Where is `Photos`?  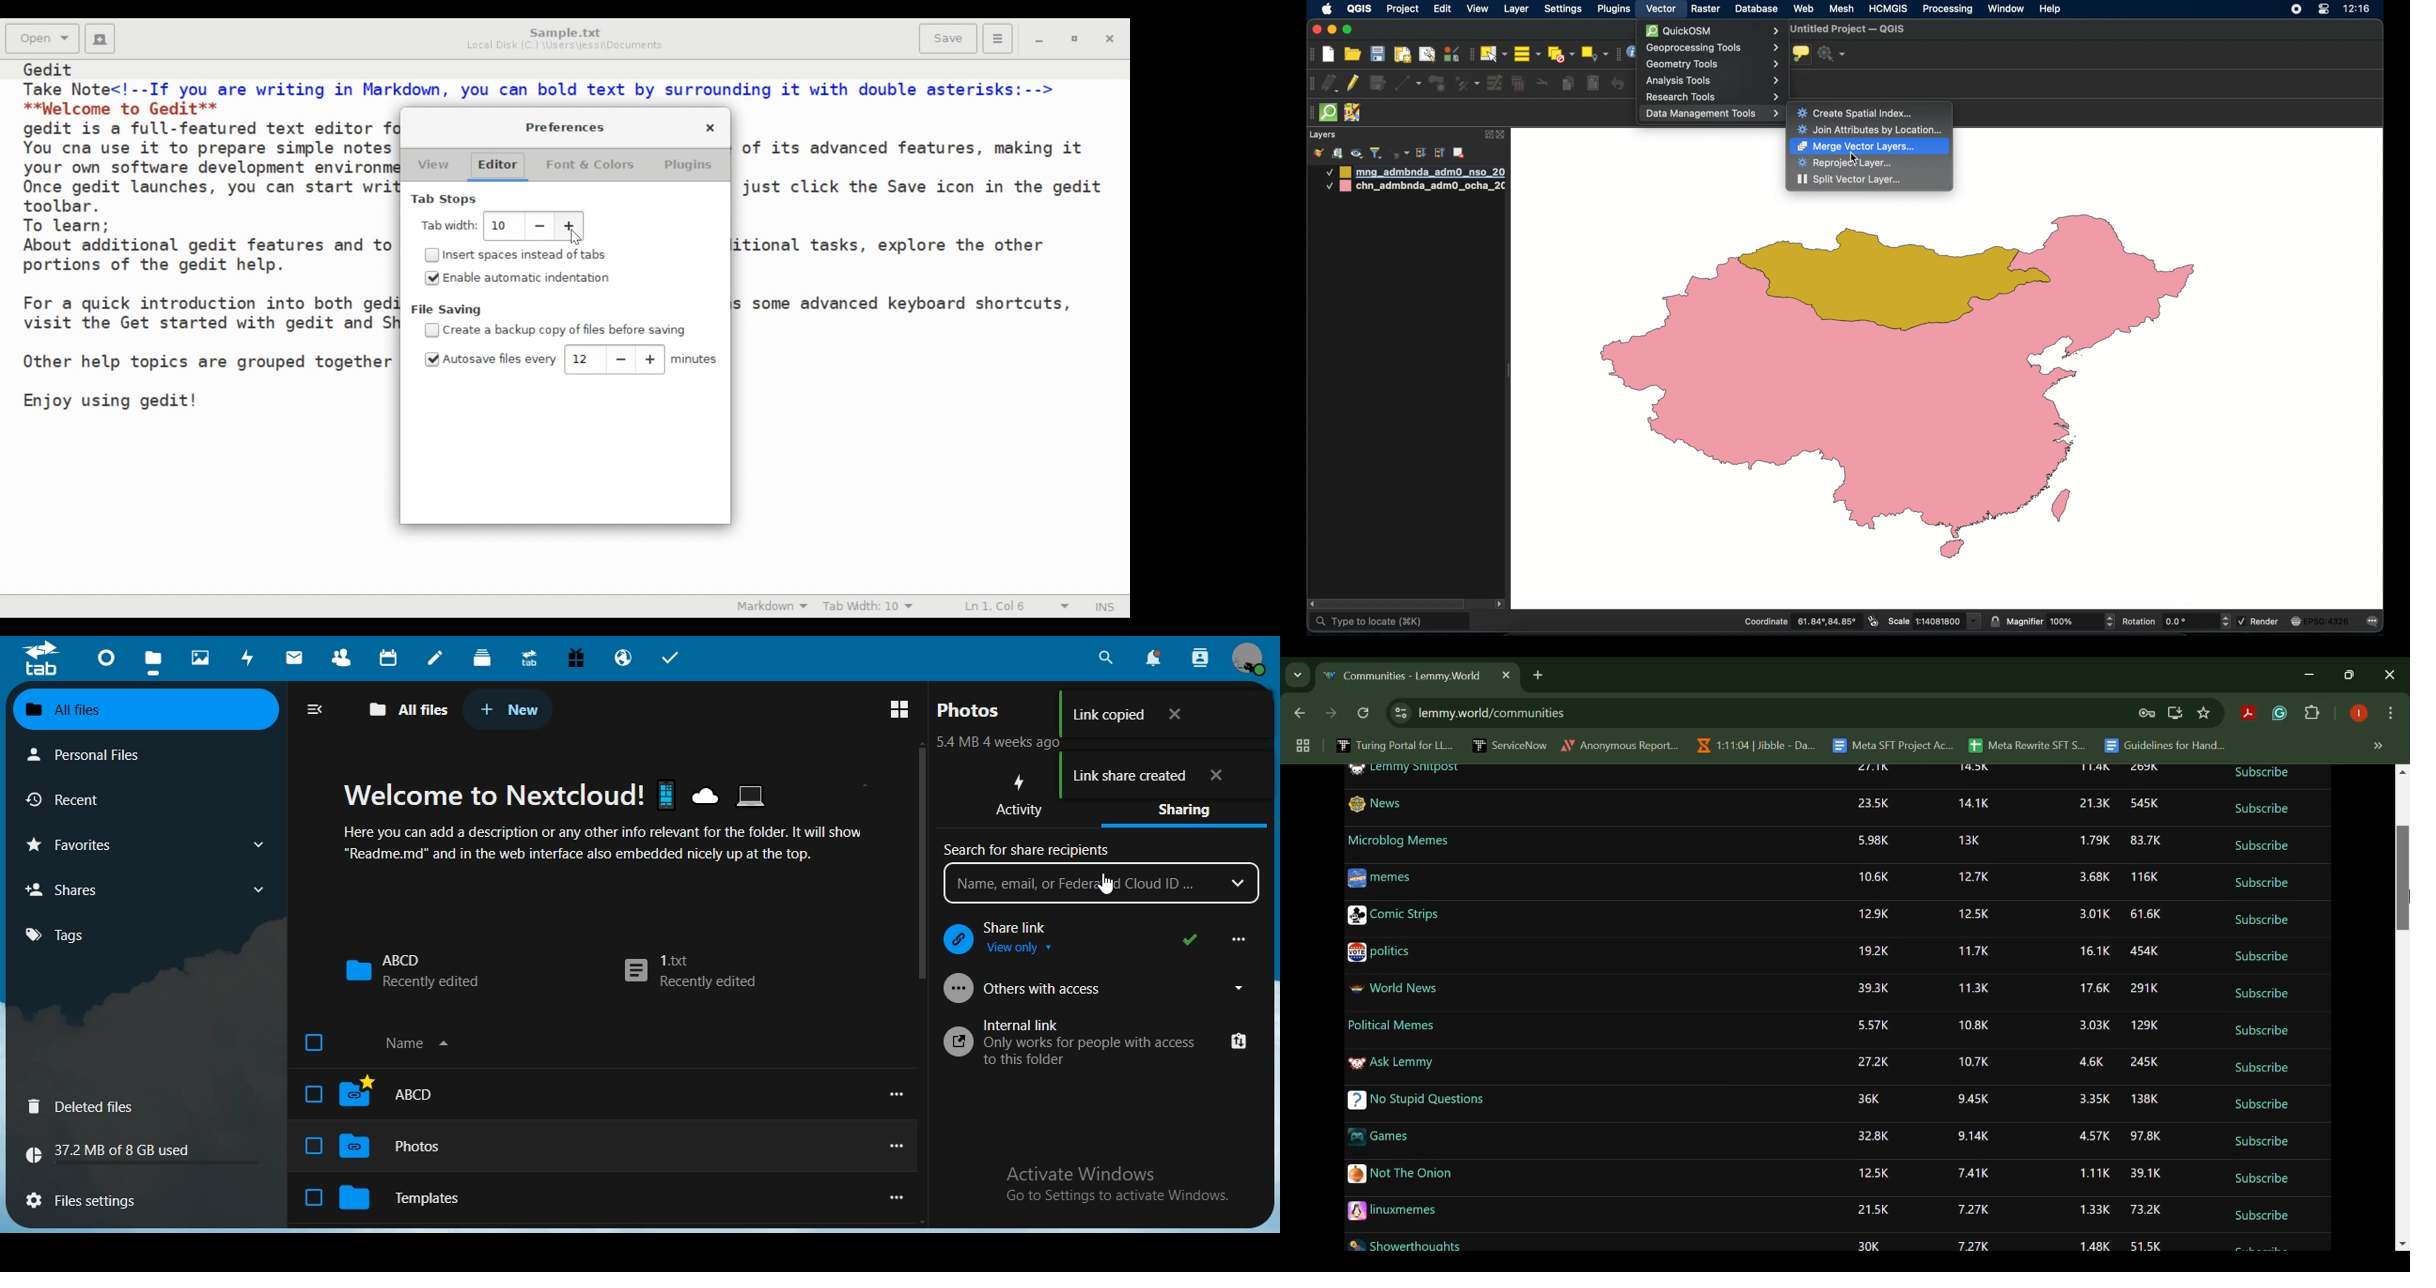 Photos is located at coordinates (417, 1146).